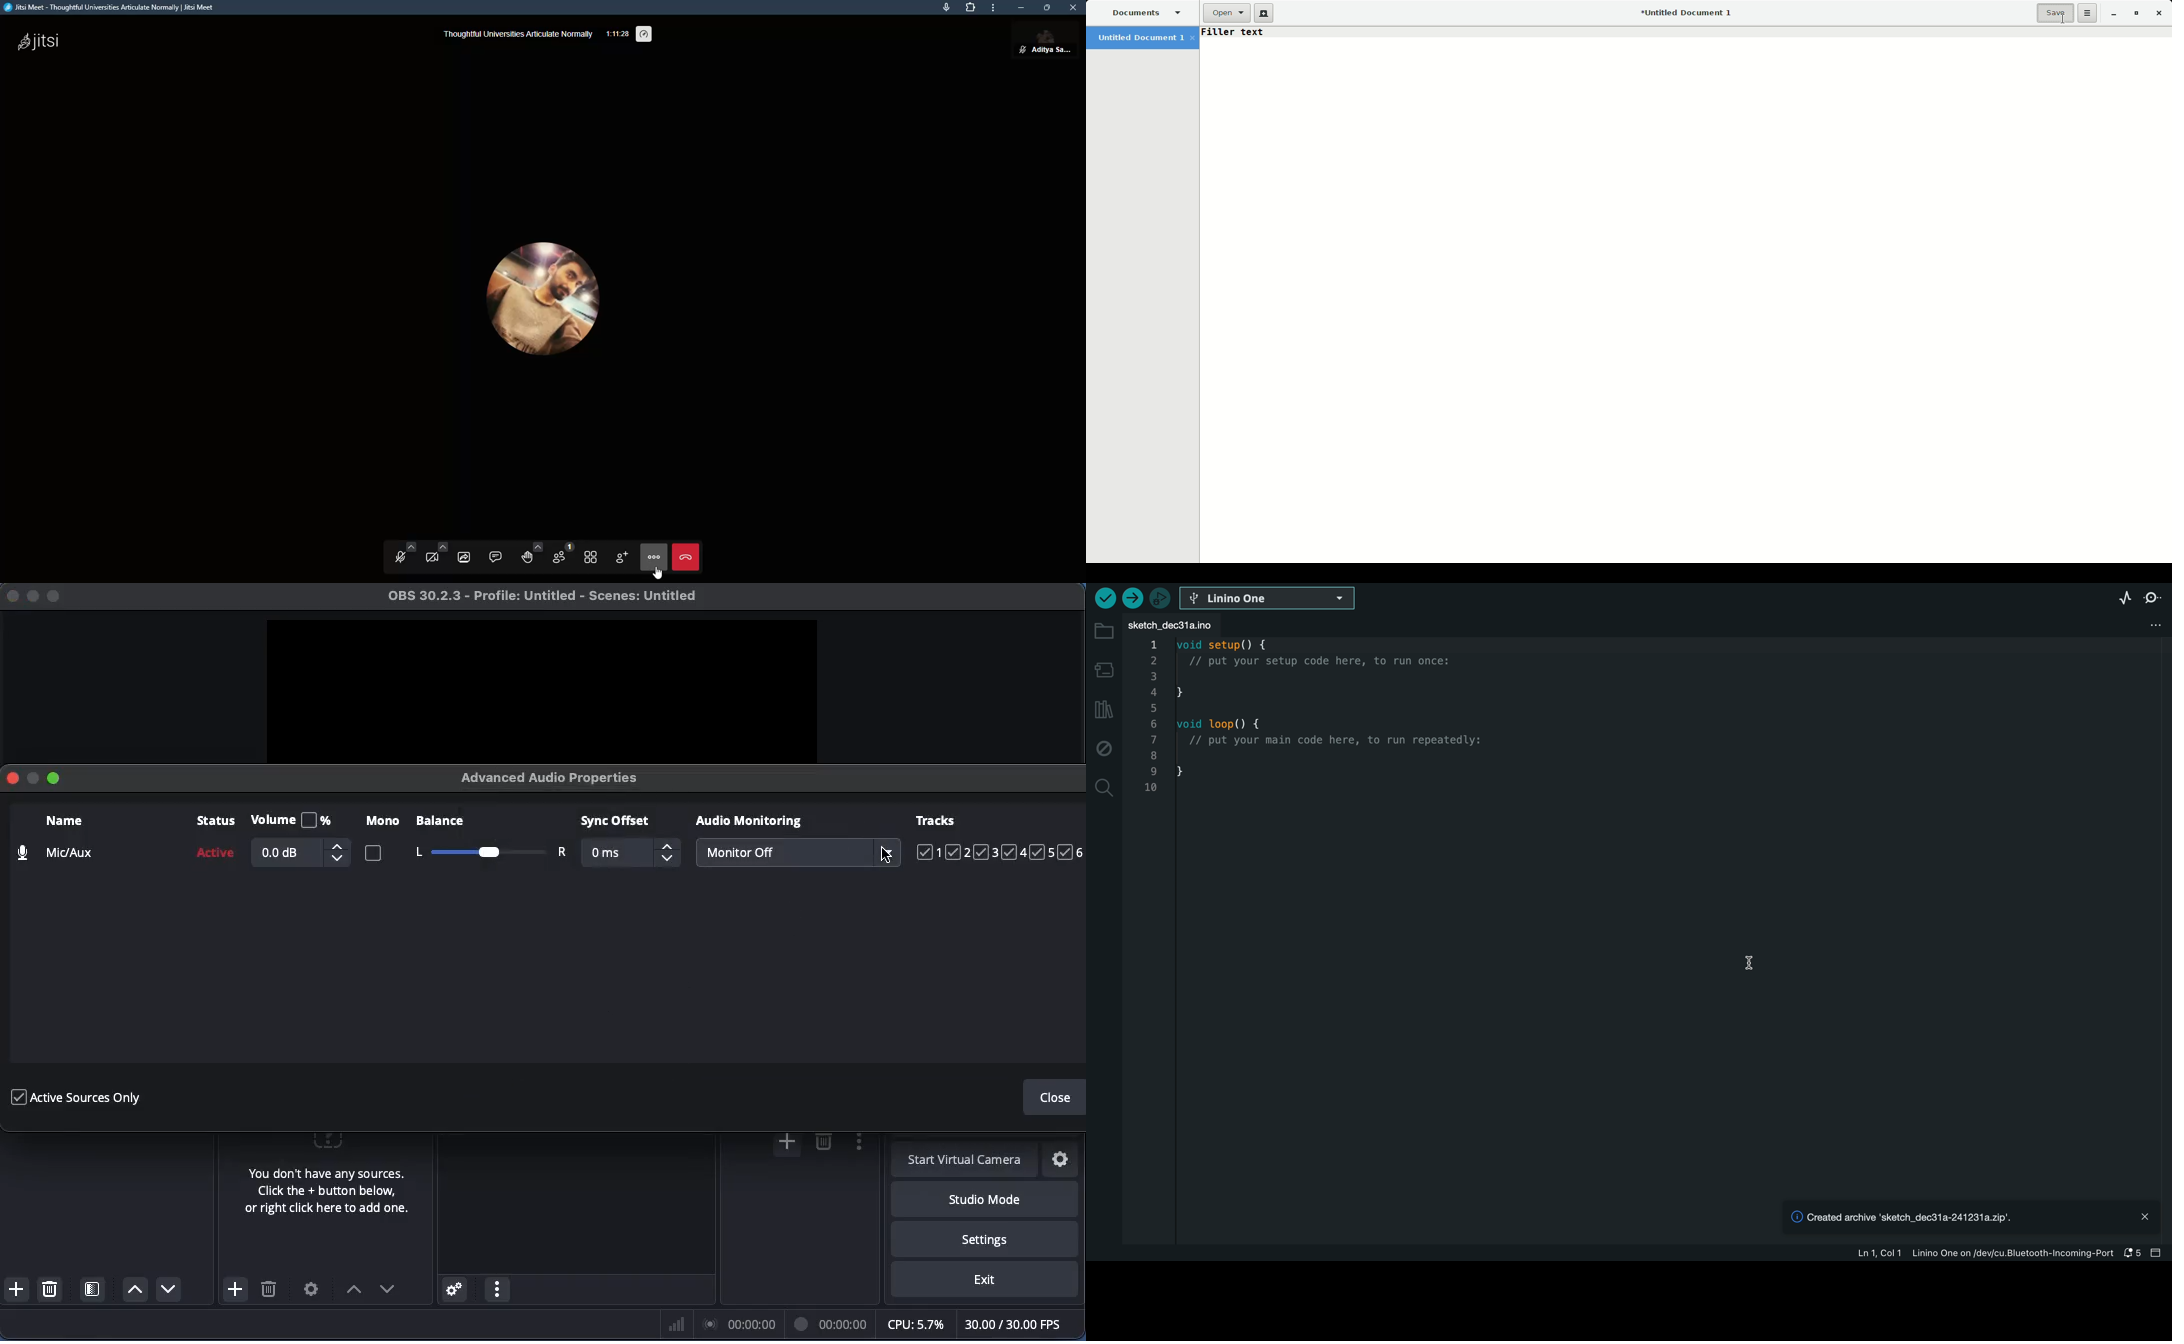 The height and width of the screenshot is (1344, 2184). Describe the element at coordinates (1226, 14) in the screenshot. I see `Open` at that location.